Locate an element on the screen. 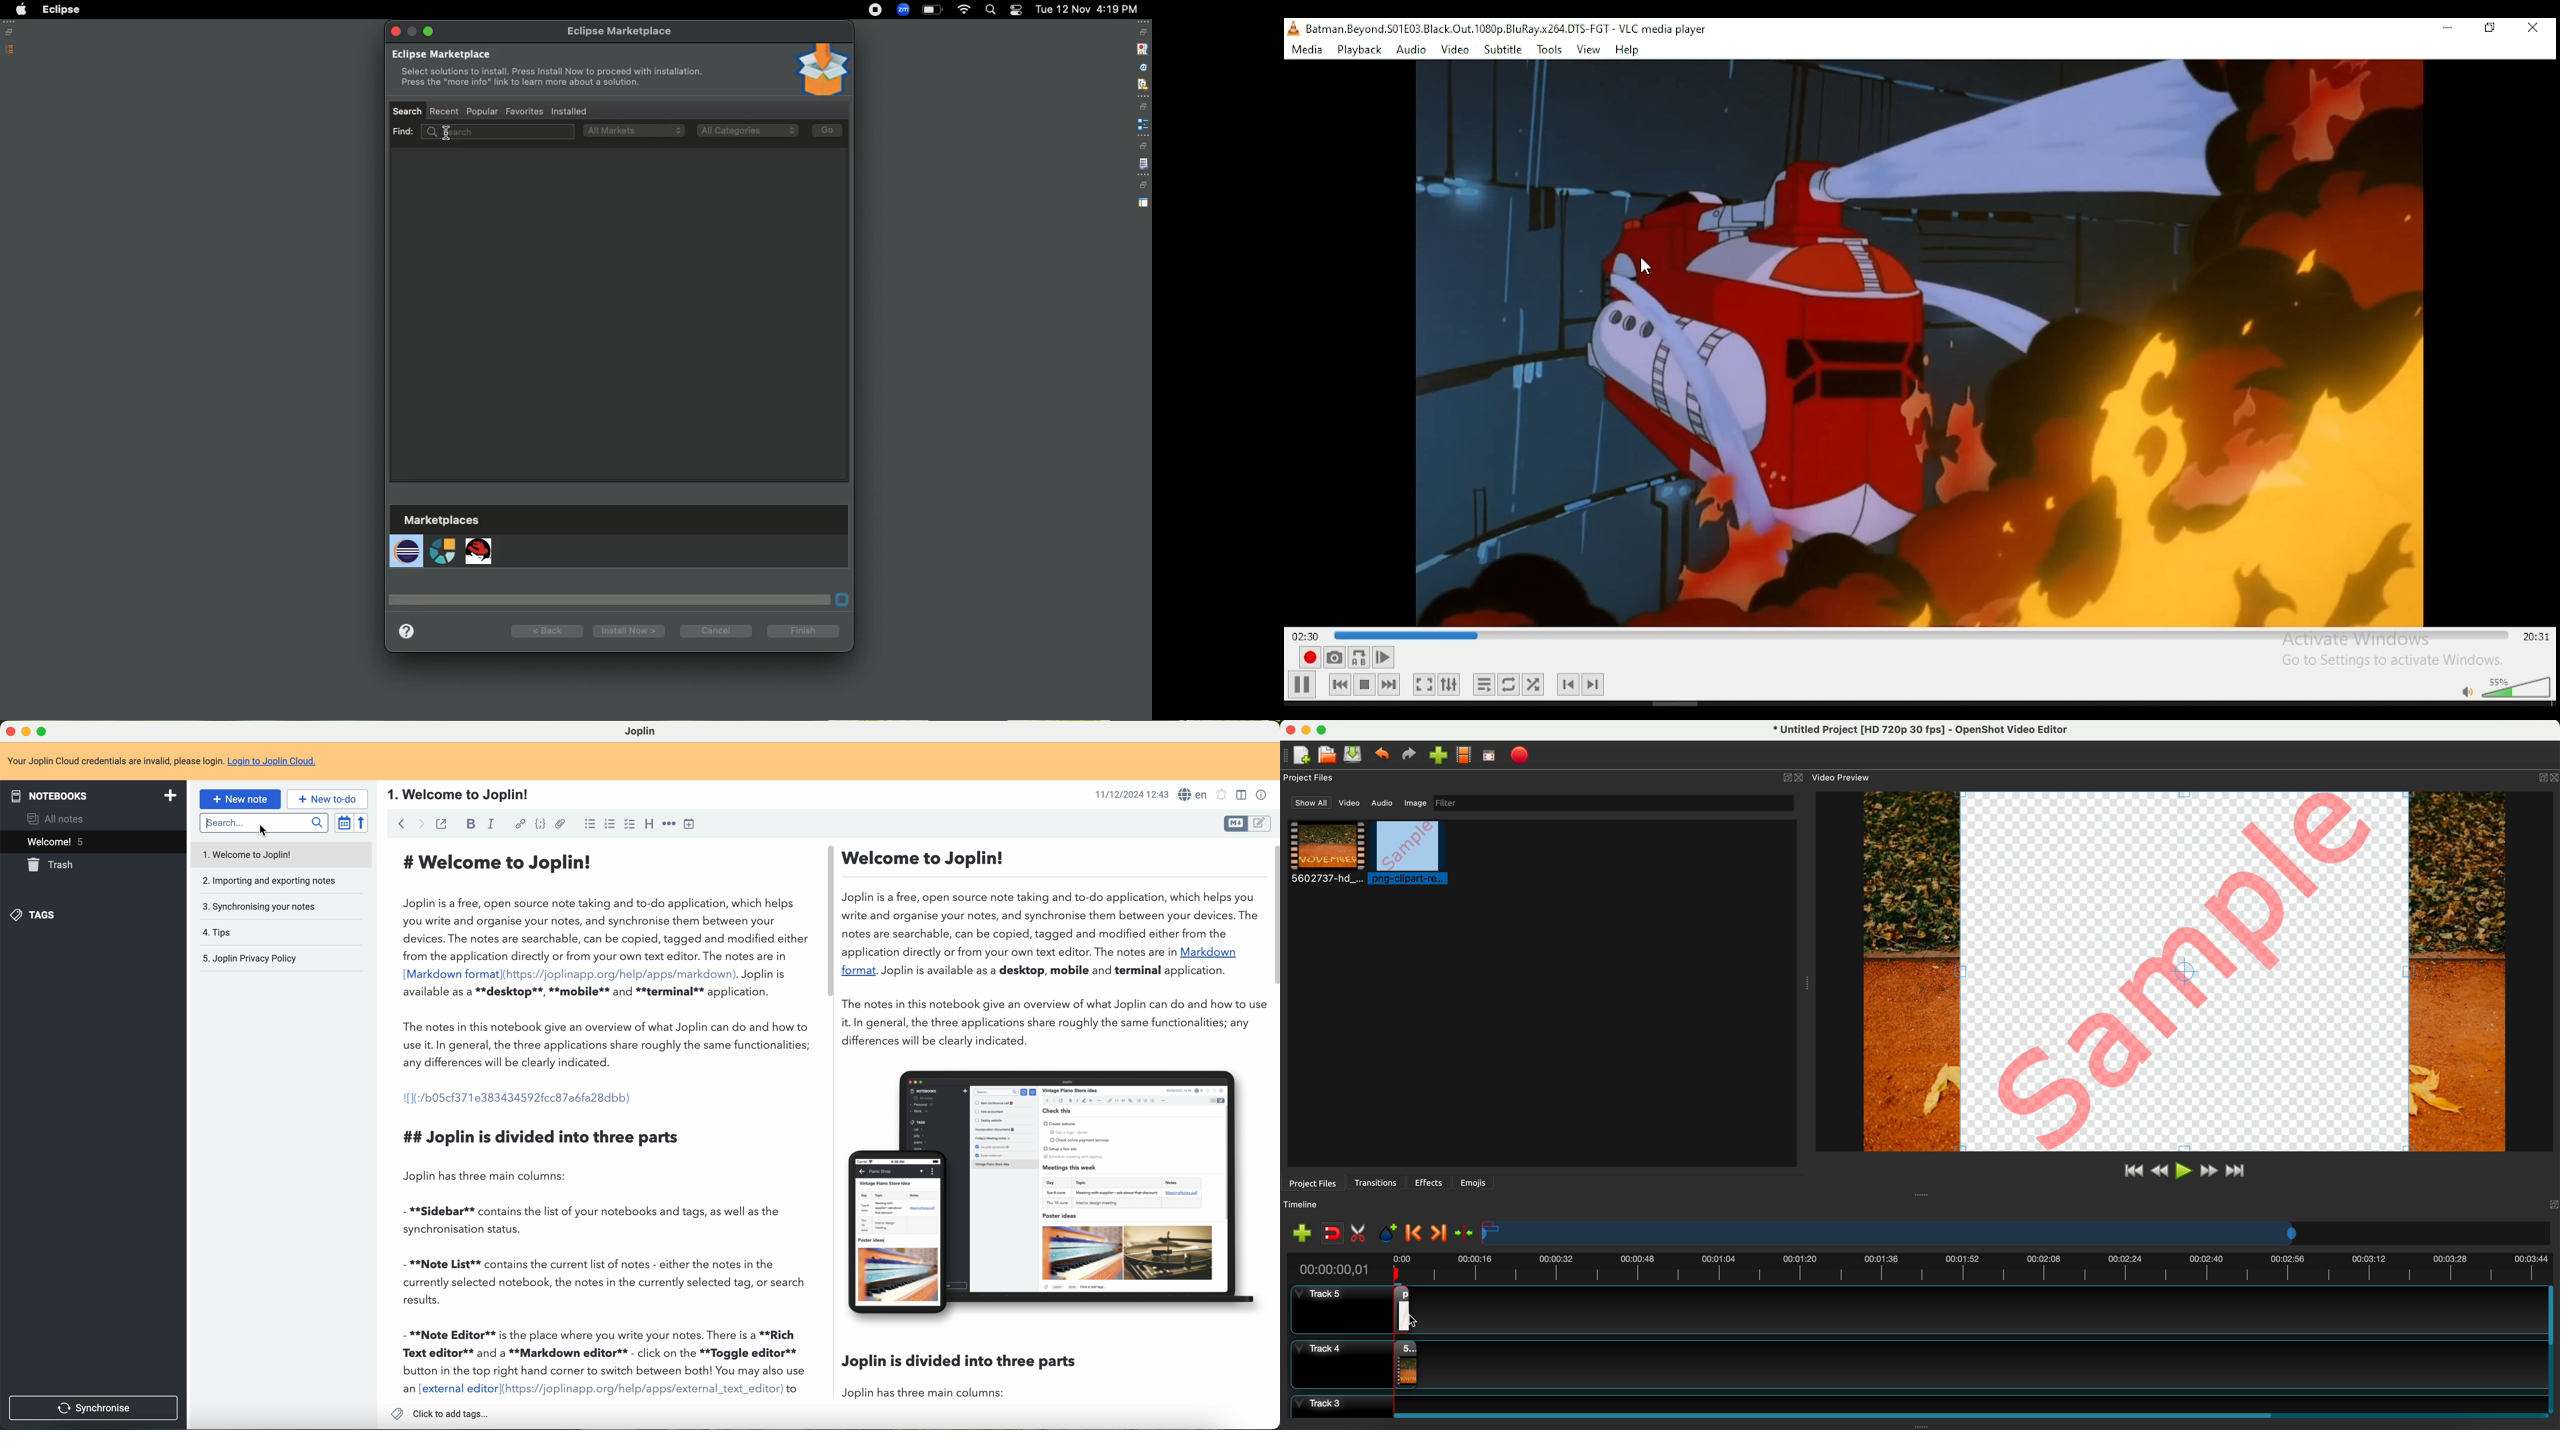  .
Welcome to Joplin!
Joplin is a free, open source note taking and to-do application, which helps you
write and organise your notes, and synchronise them between your devices. The
notes are searchable, can be copied, tagged and modified either from the
application directly or from your own text editor. The notes are in Markdown
format. Joplin is available as a desktop, mobile and terminal application.
The notes in this notebook give an overview of what Joplin can do and how to us
it. In general, the three applications share roughly the same functionalities; any
differences will be clearly indicated. is located at coordinates (1052, 949).